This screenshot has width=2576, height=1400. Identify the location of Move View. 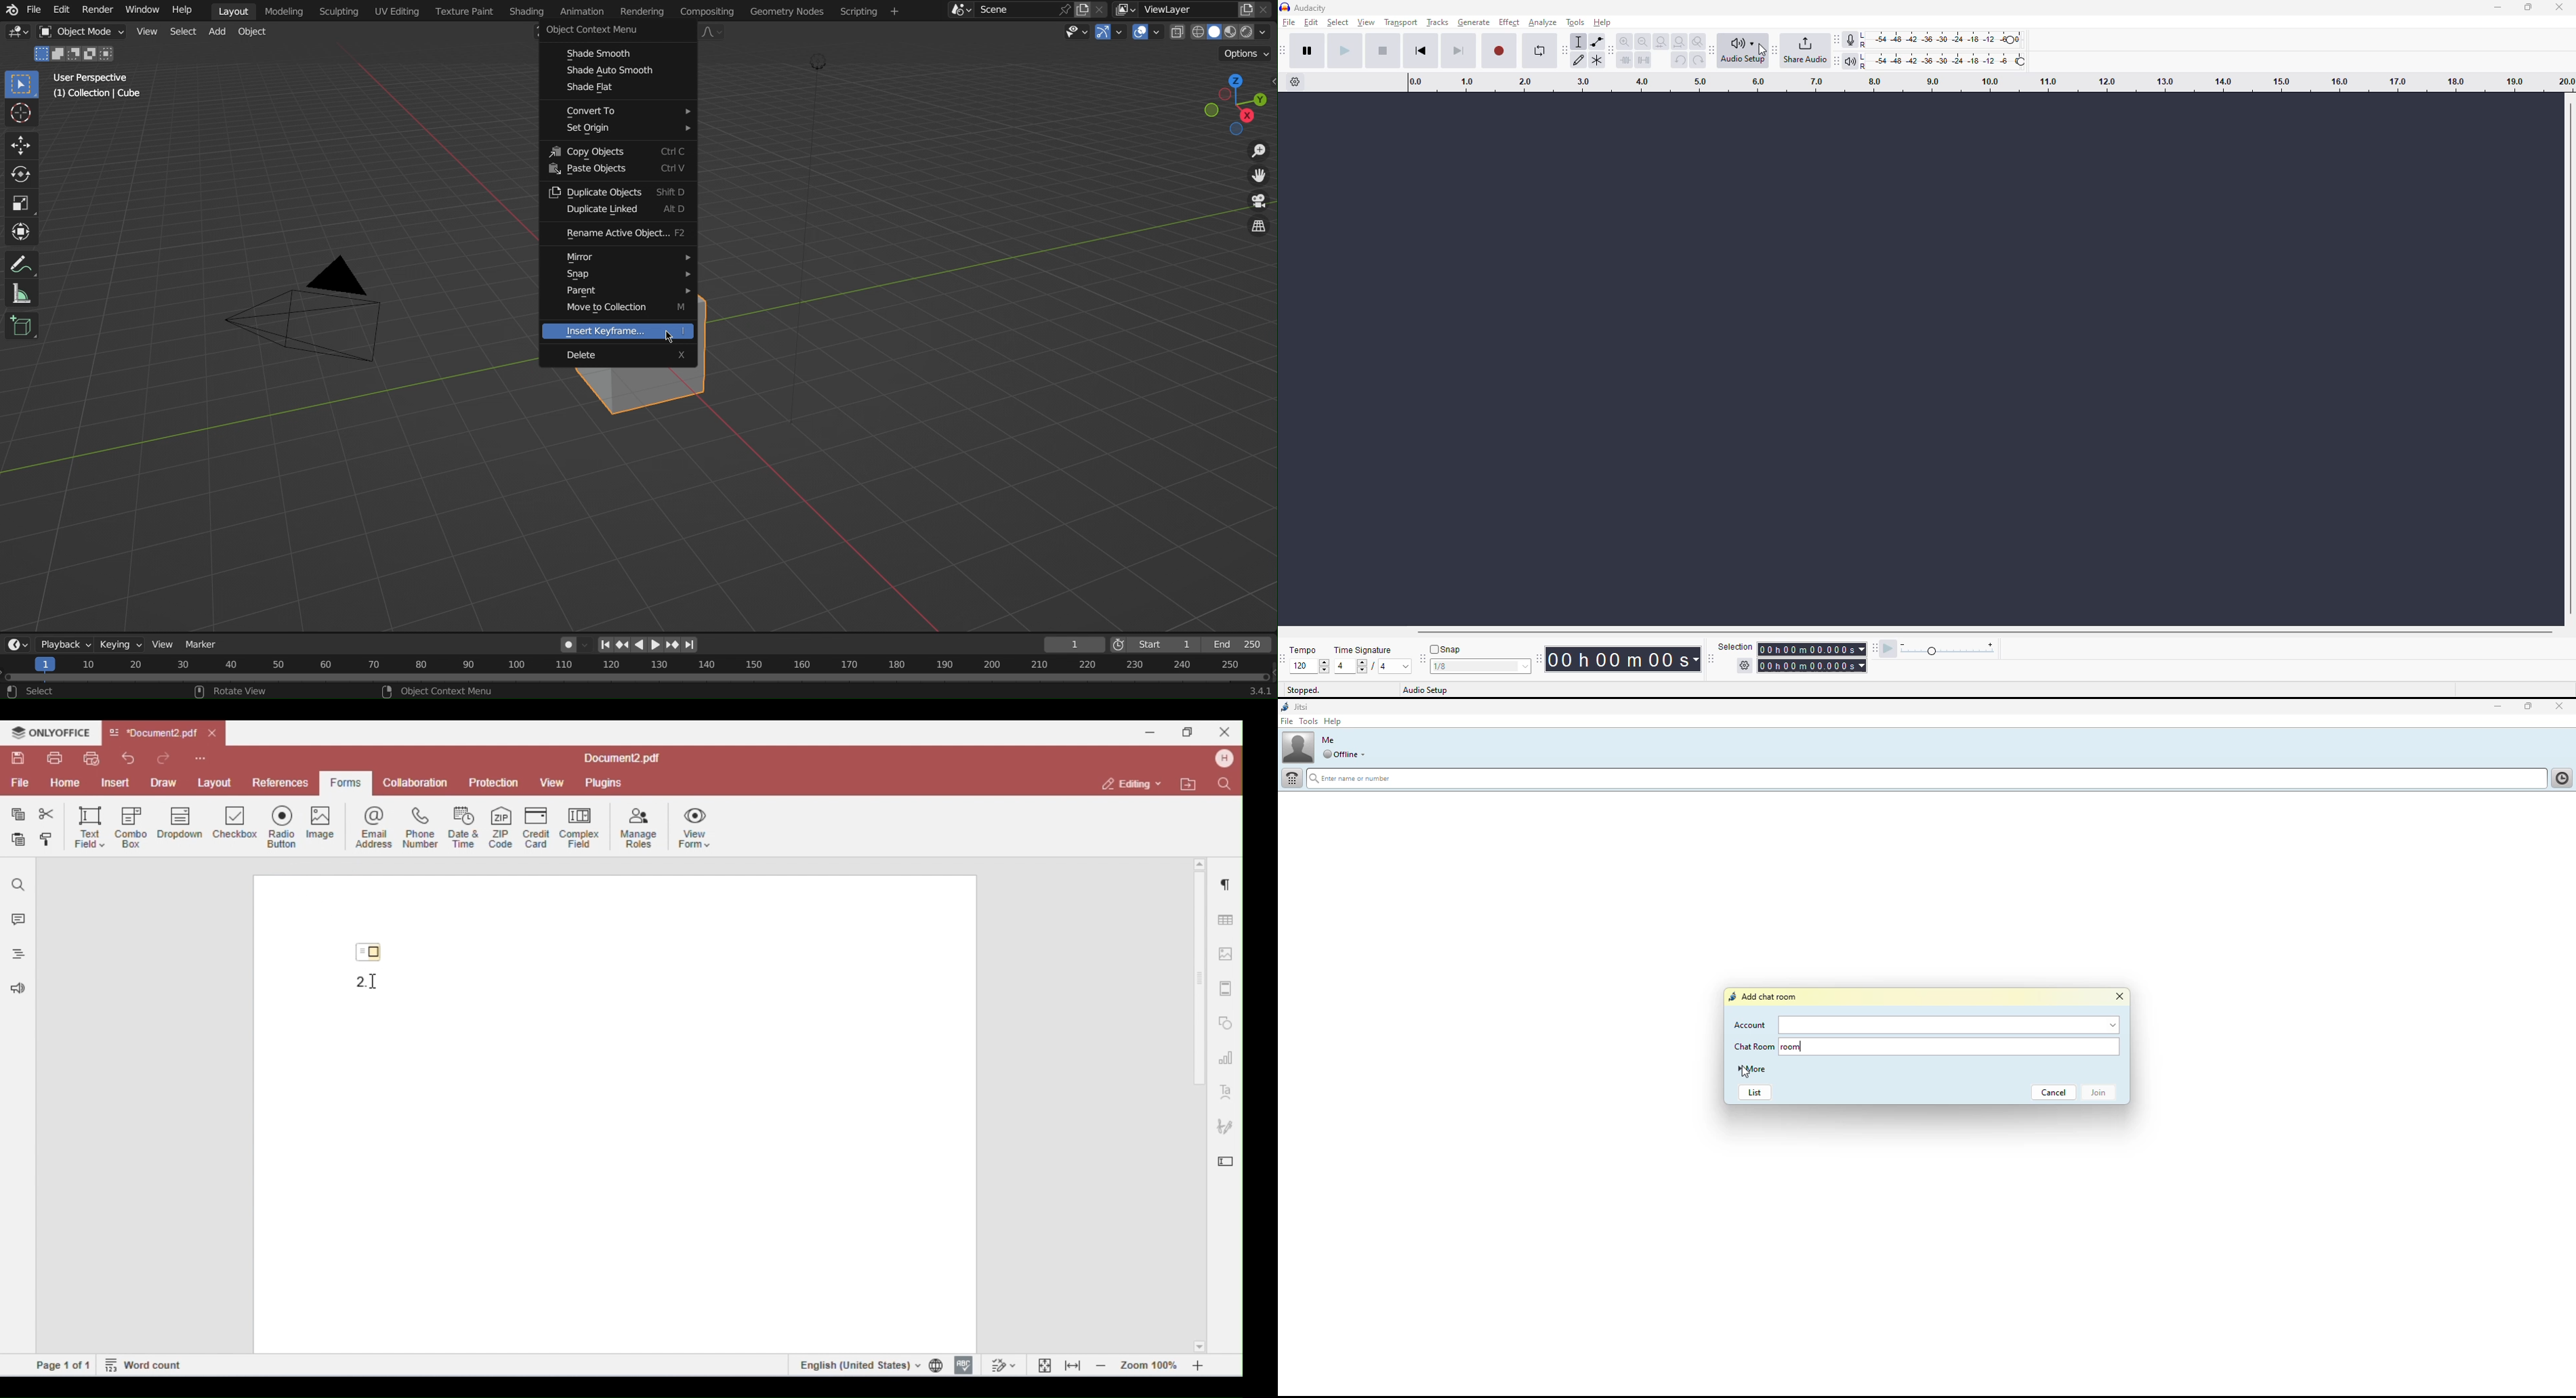
(1258, 177).